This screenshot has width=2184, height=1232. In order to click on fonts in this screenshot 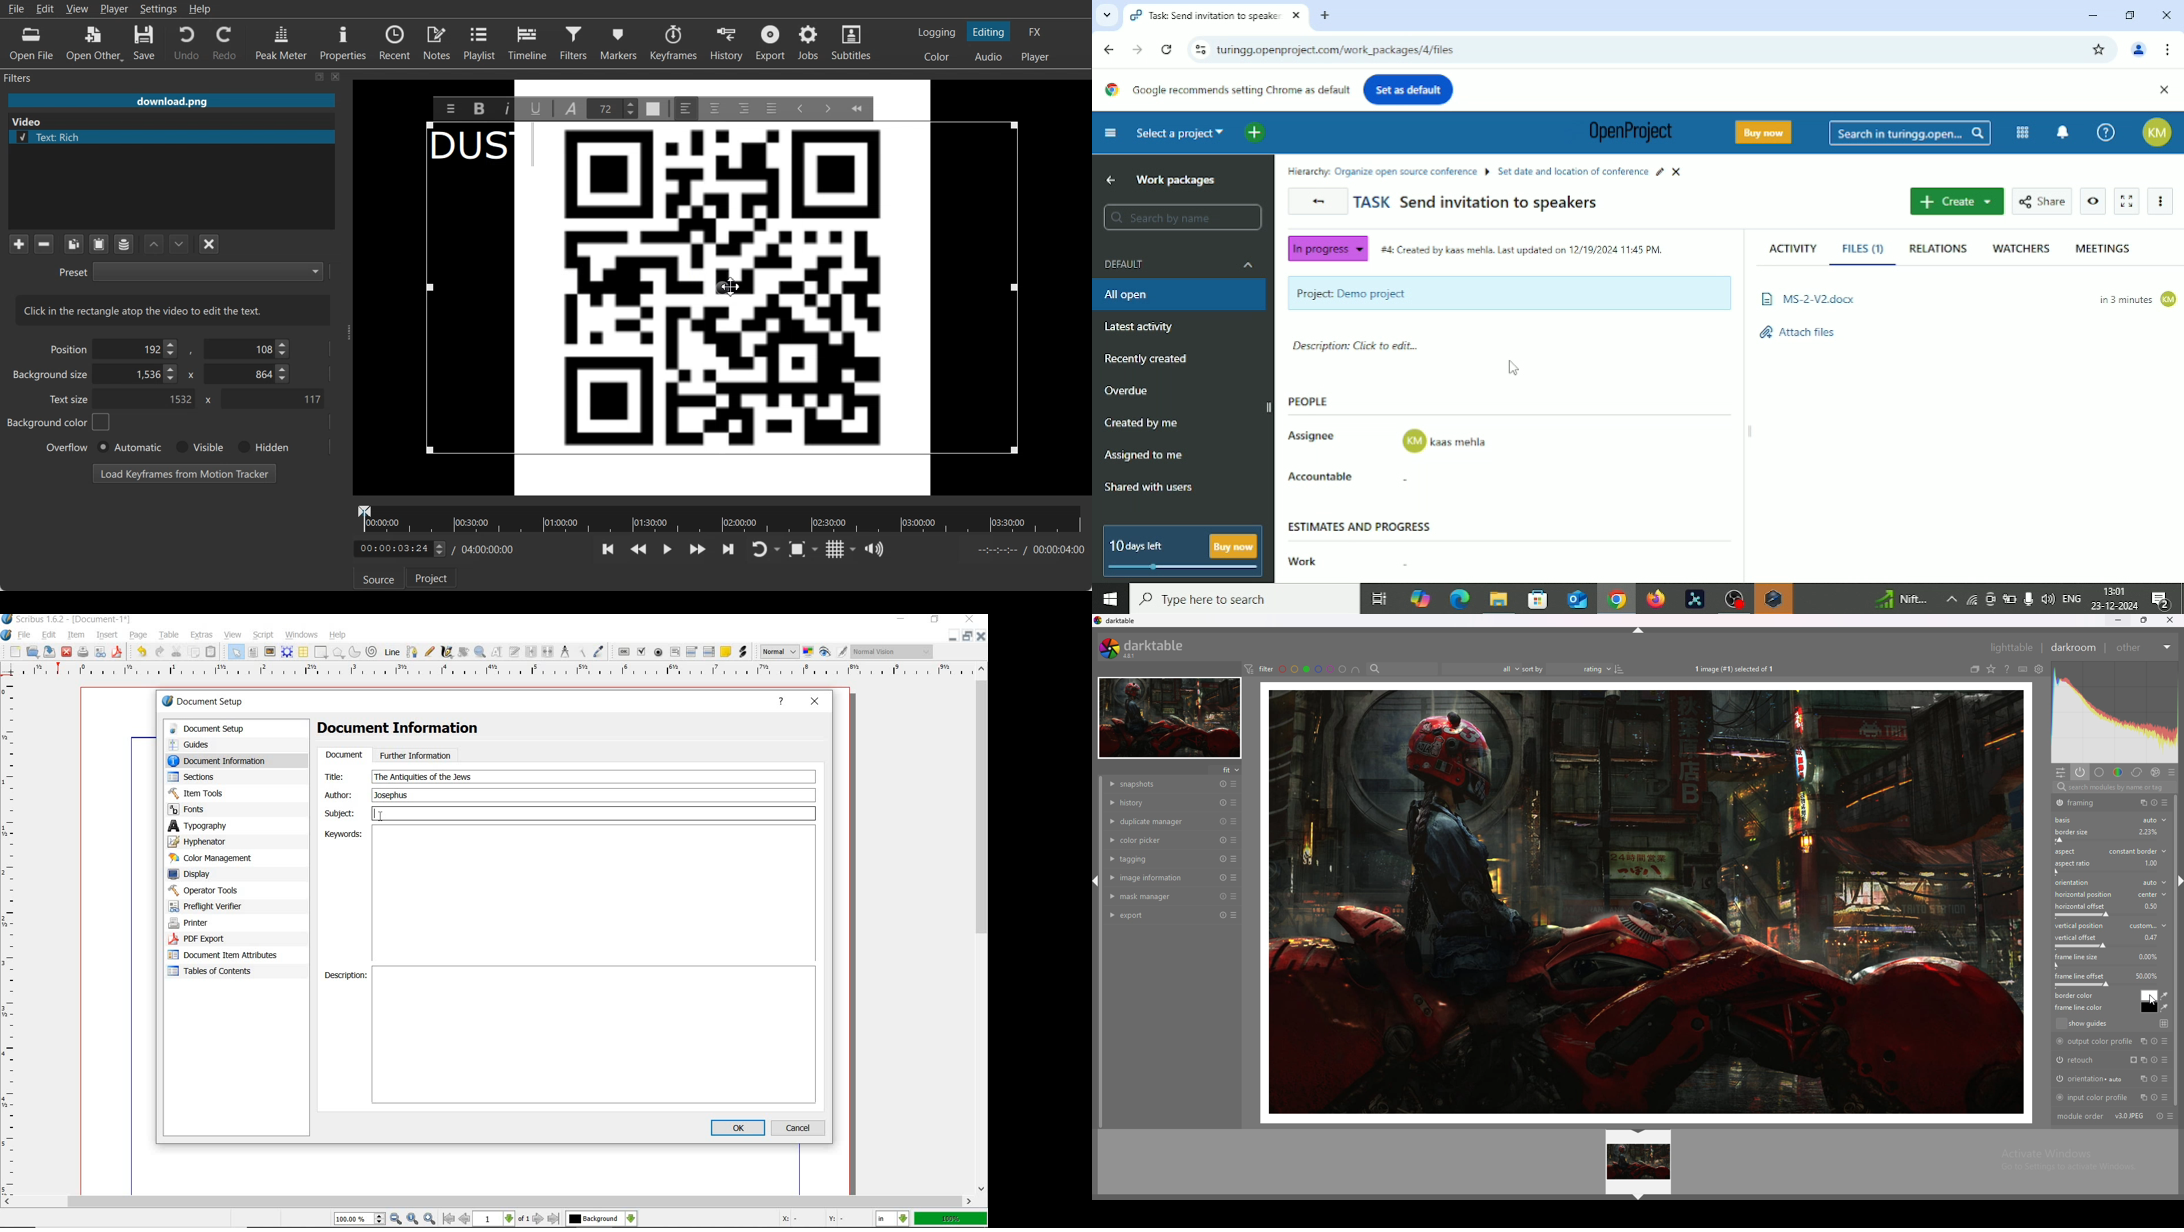, I will do `click(223, 810)`.